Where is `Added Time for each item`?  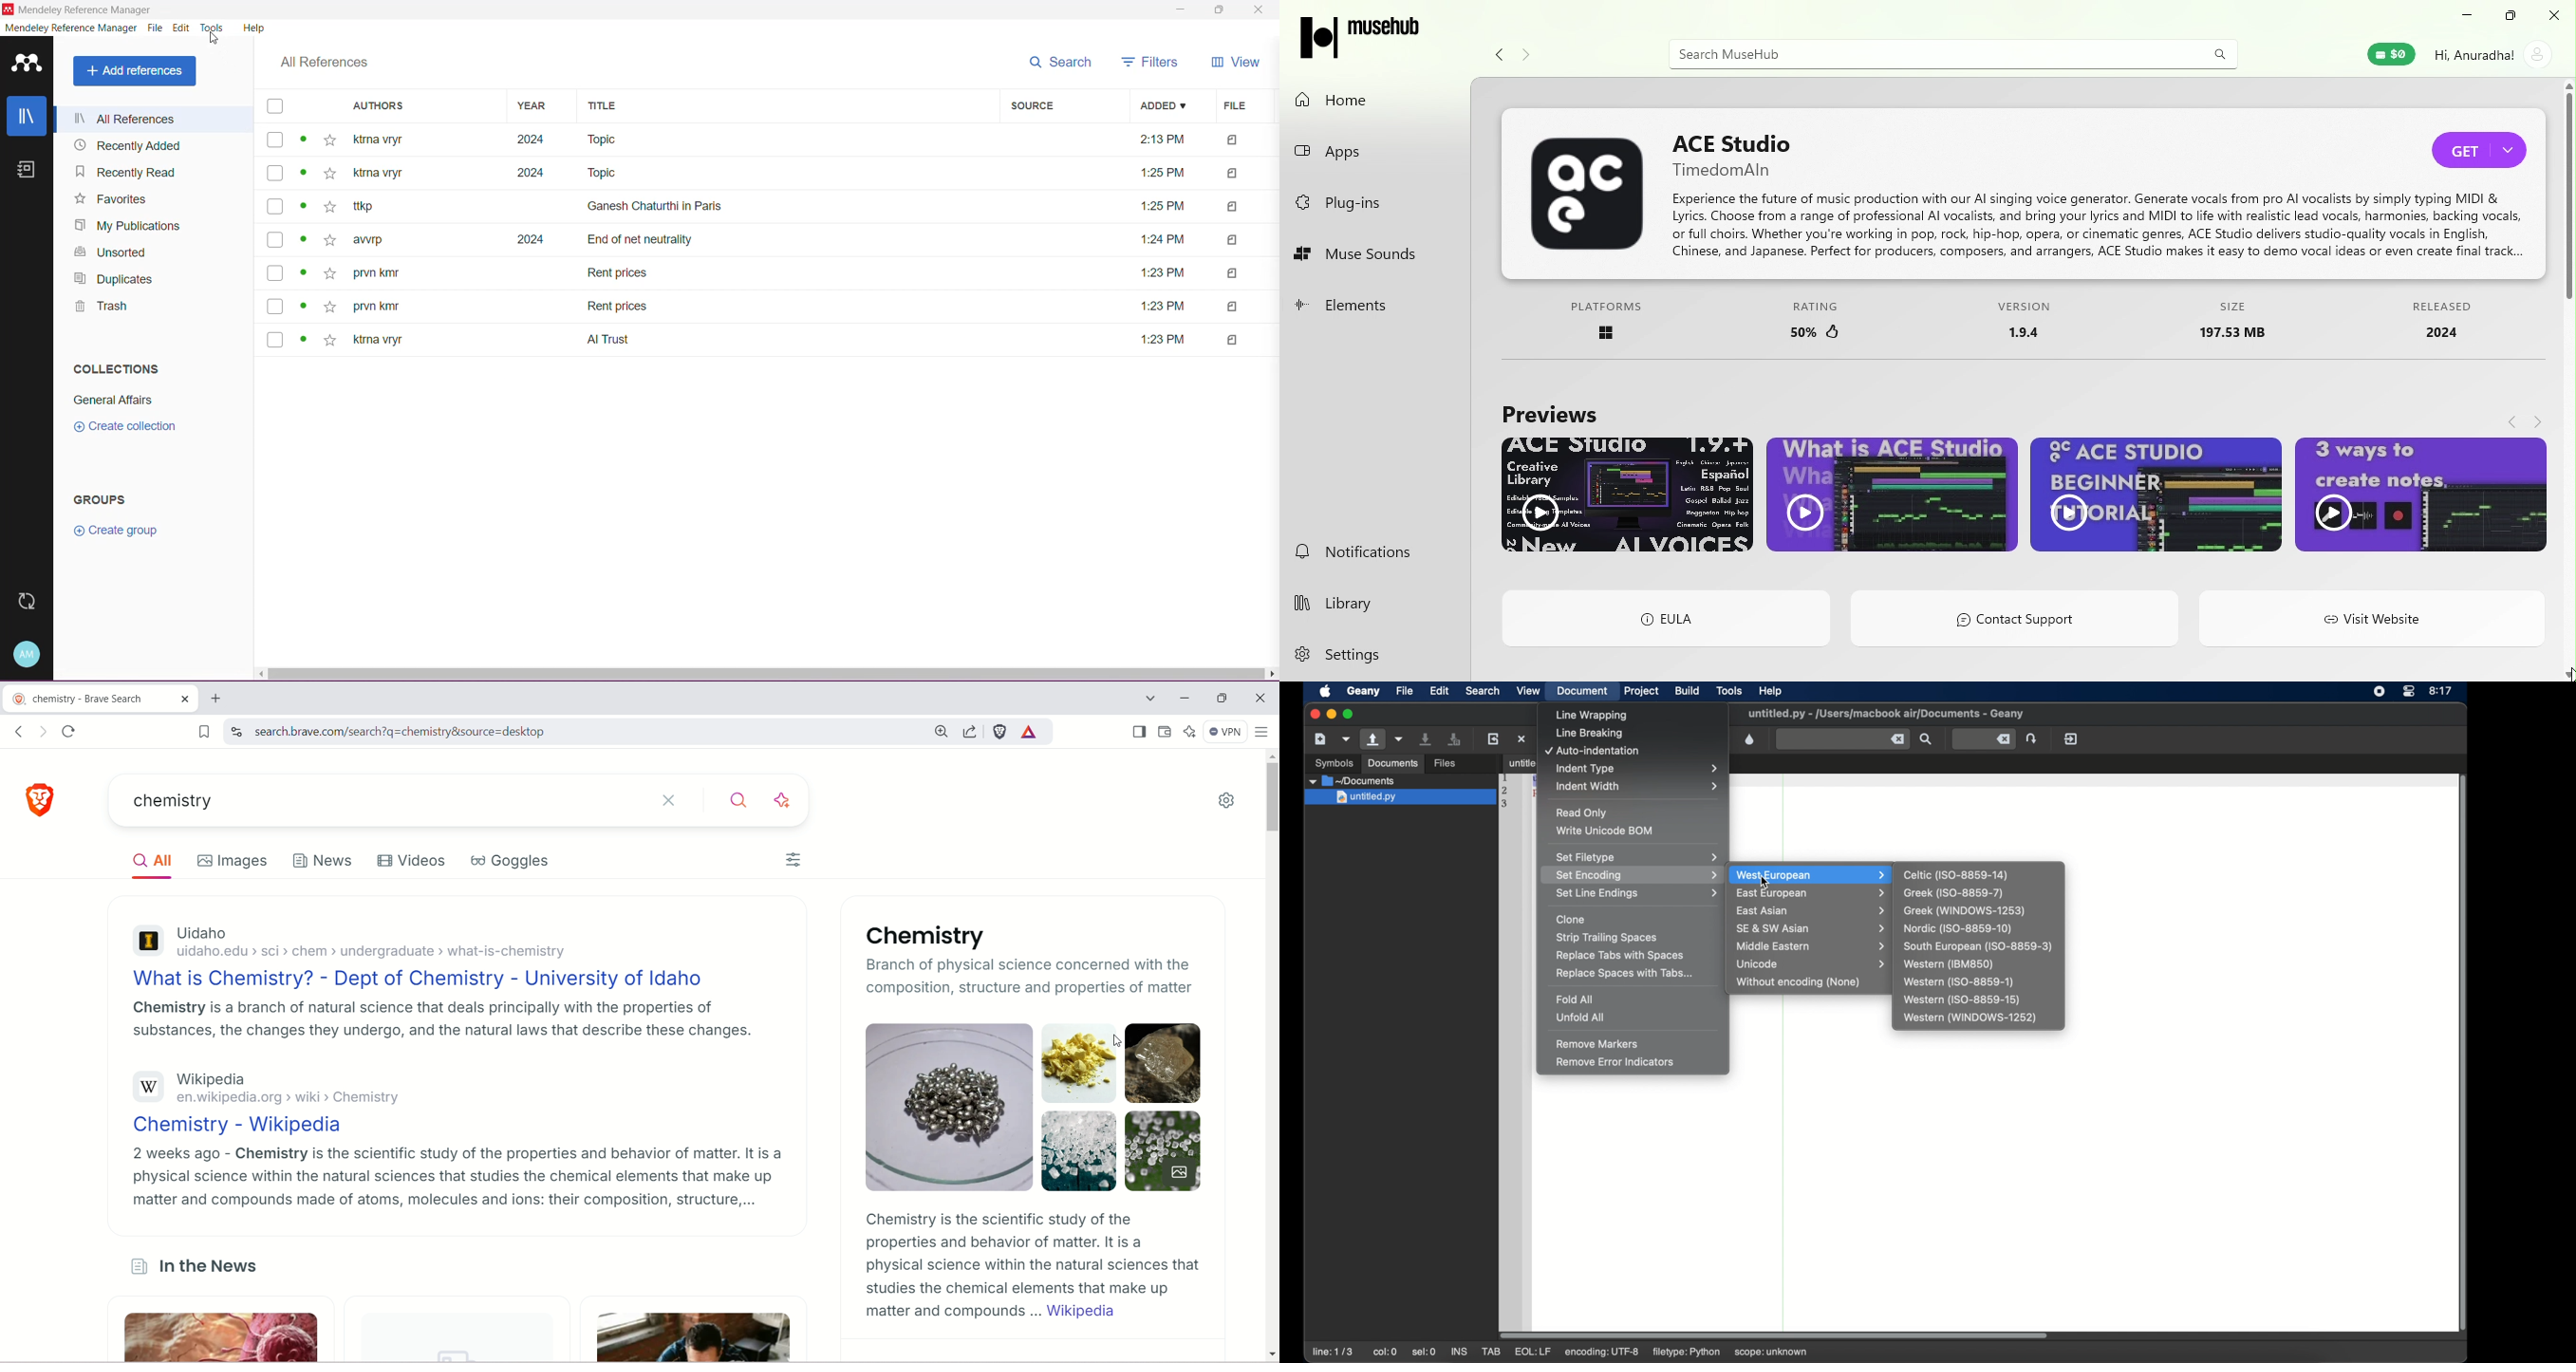 Added Time for each item is located at coordinates (1163, 137).